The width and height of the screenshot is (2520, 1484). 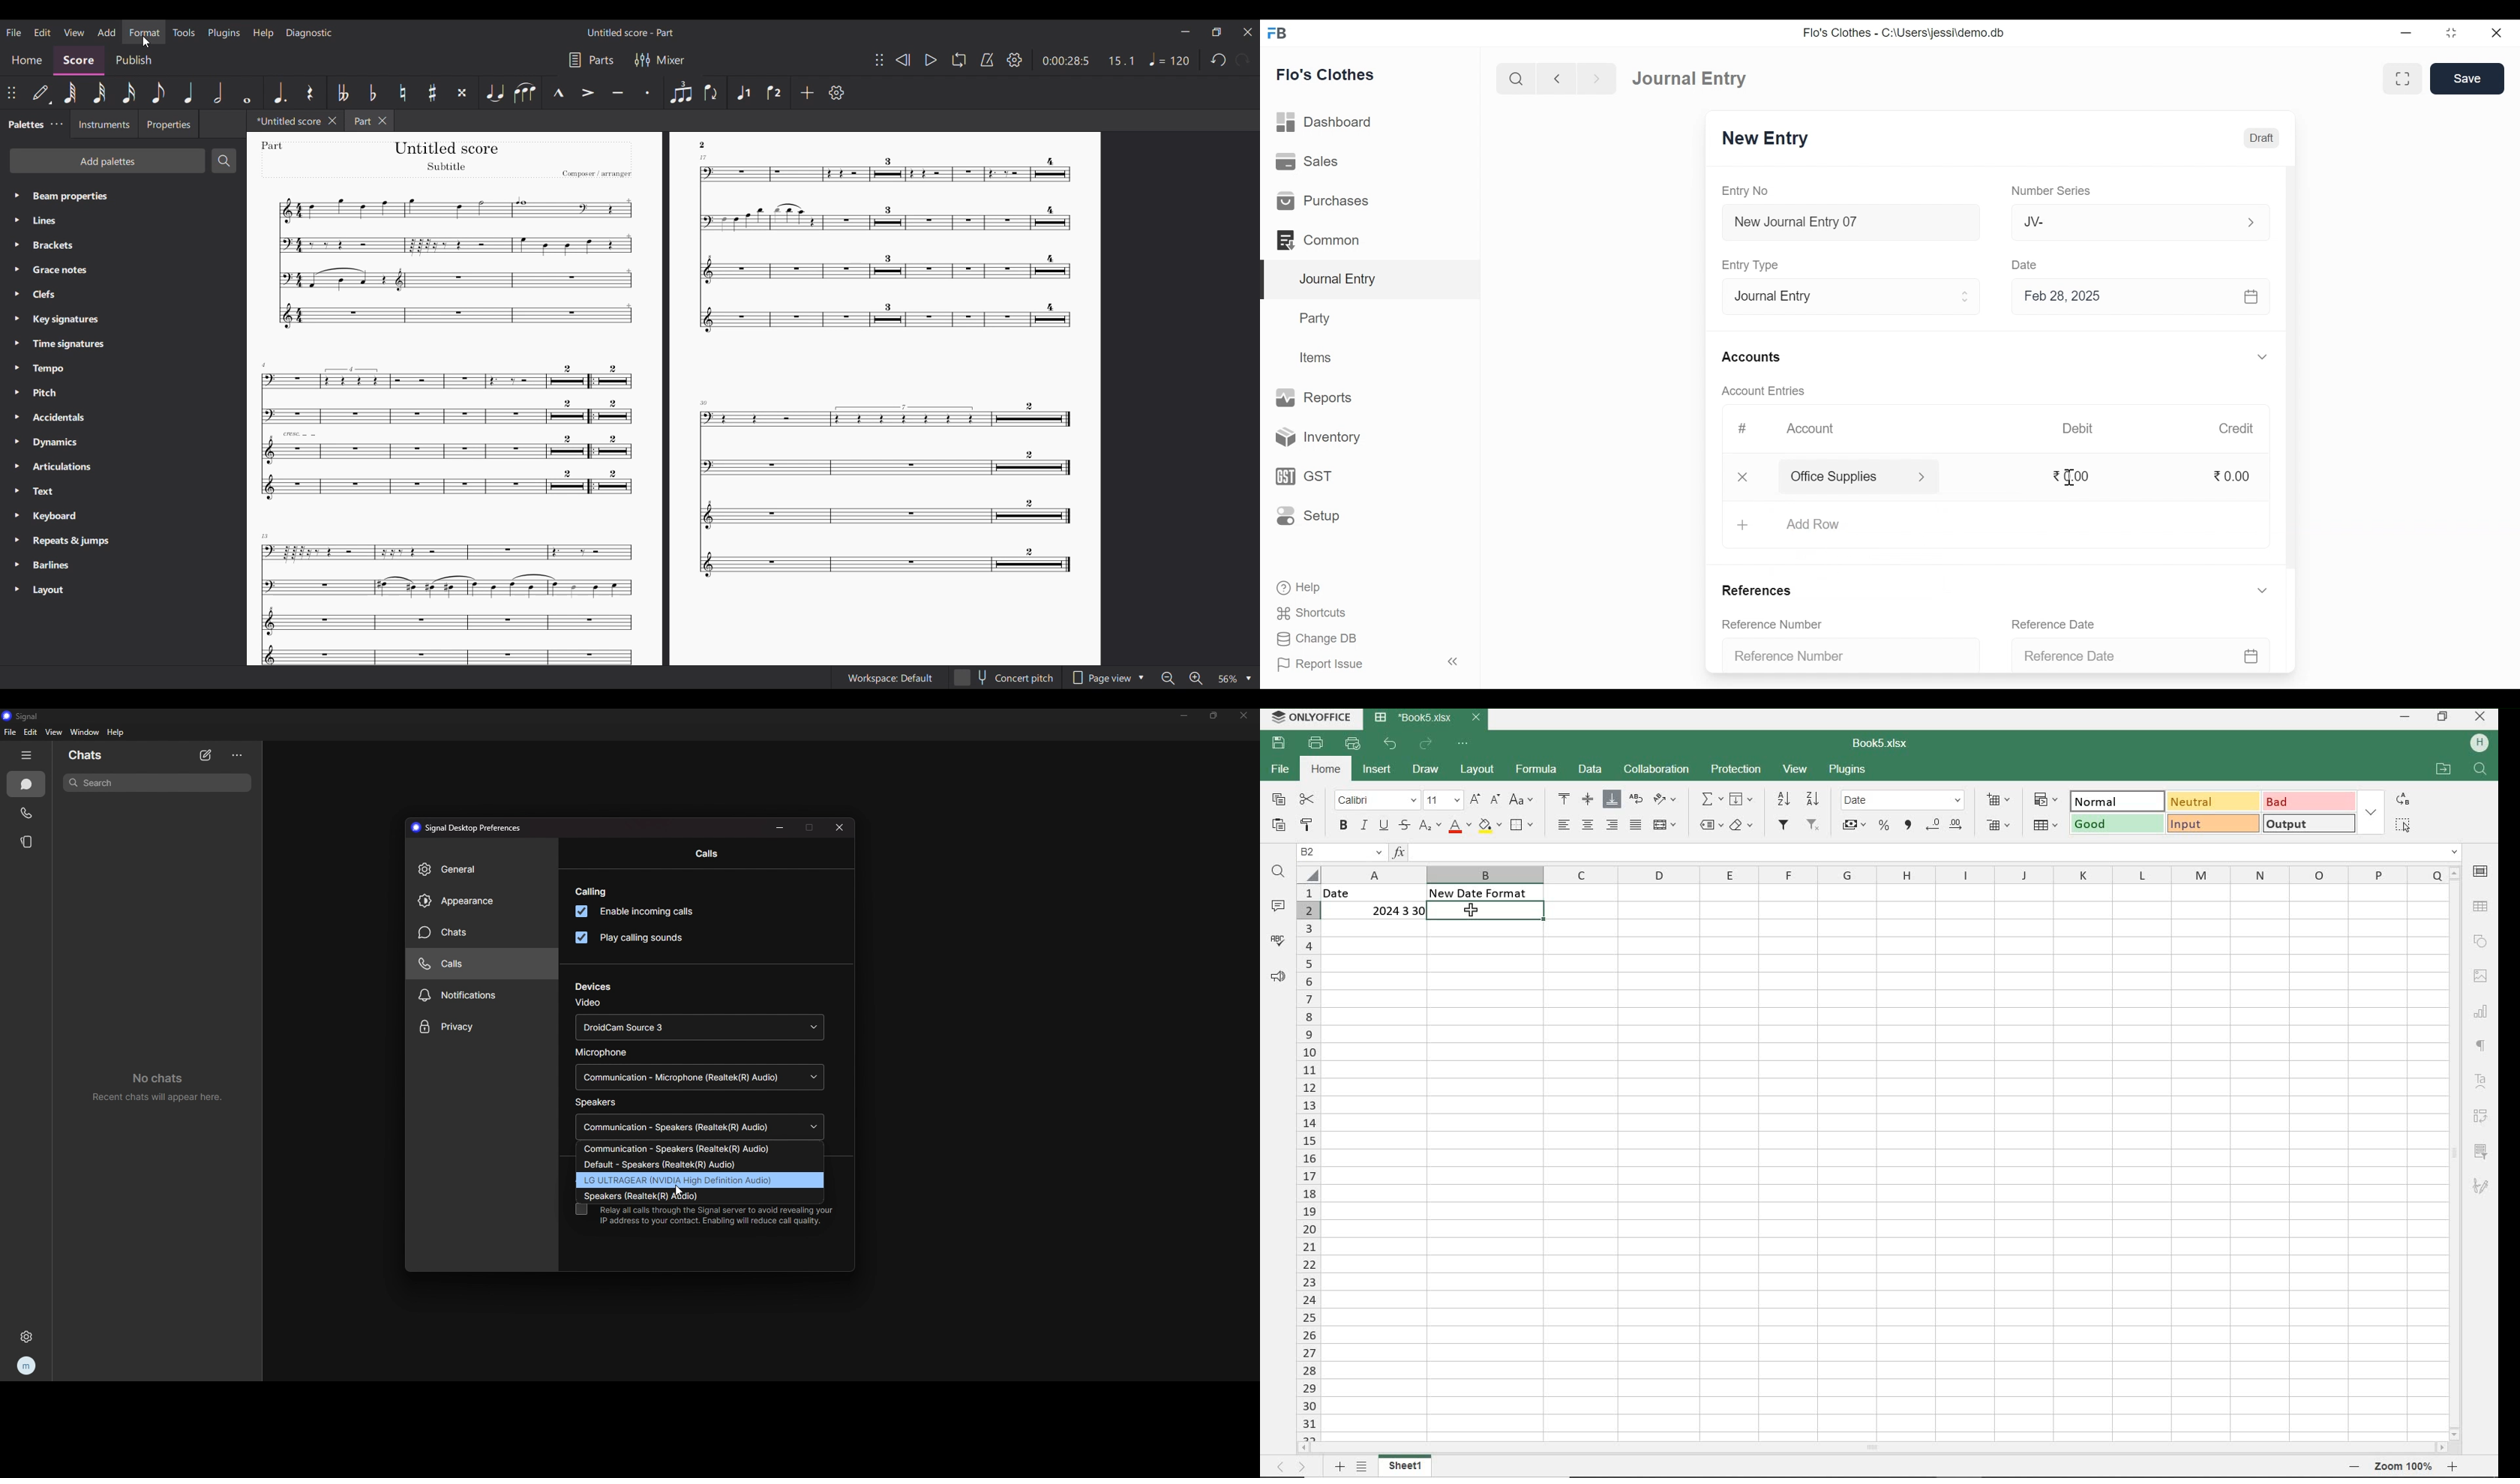 What do you see at coordinates (890, 678) in the screenshot?
I see `Workspace Default` at bounding box center [890, 678].